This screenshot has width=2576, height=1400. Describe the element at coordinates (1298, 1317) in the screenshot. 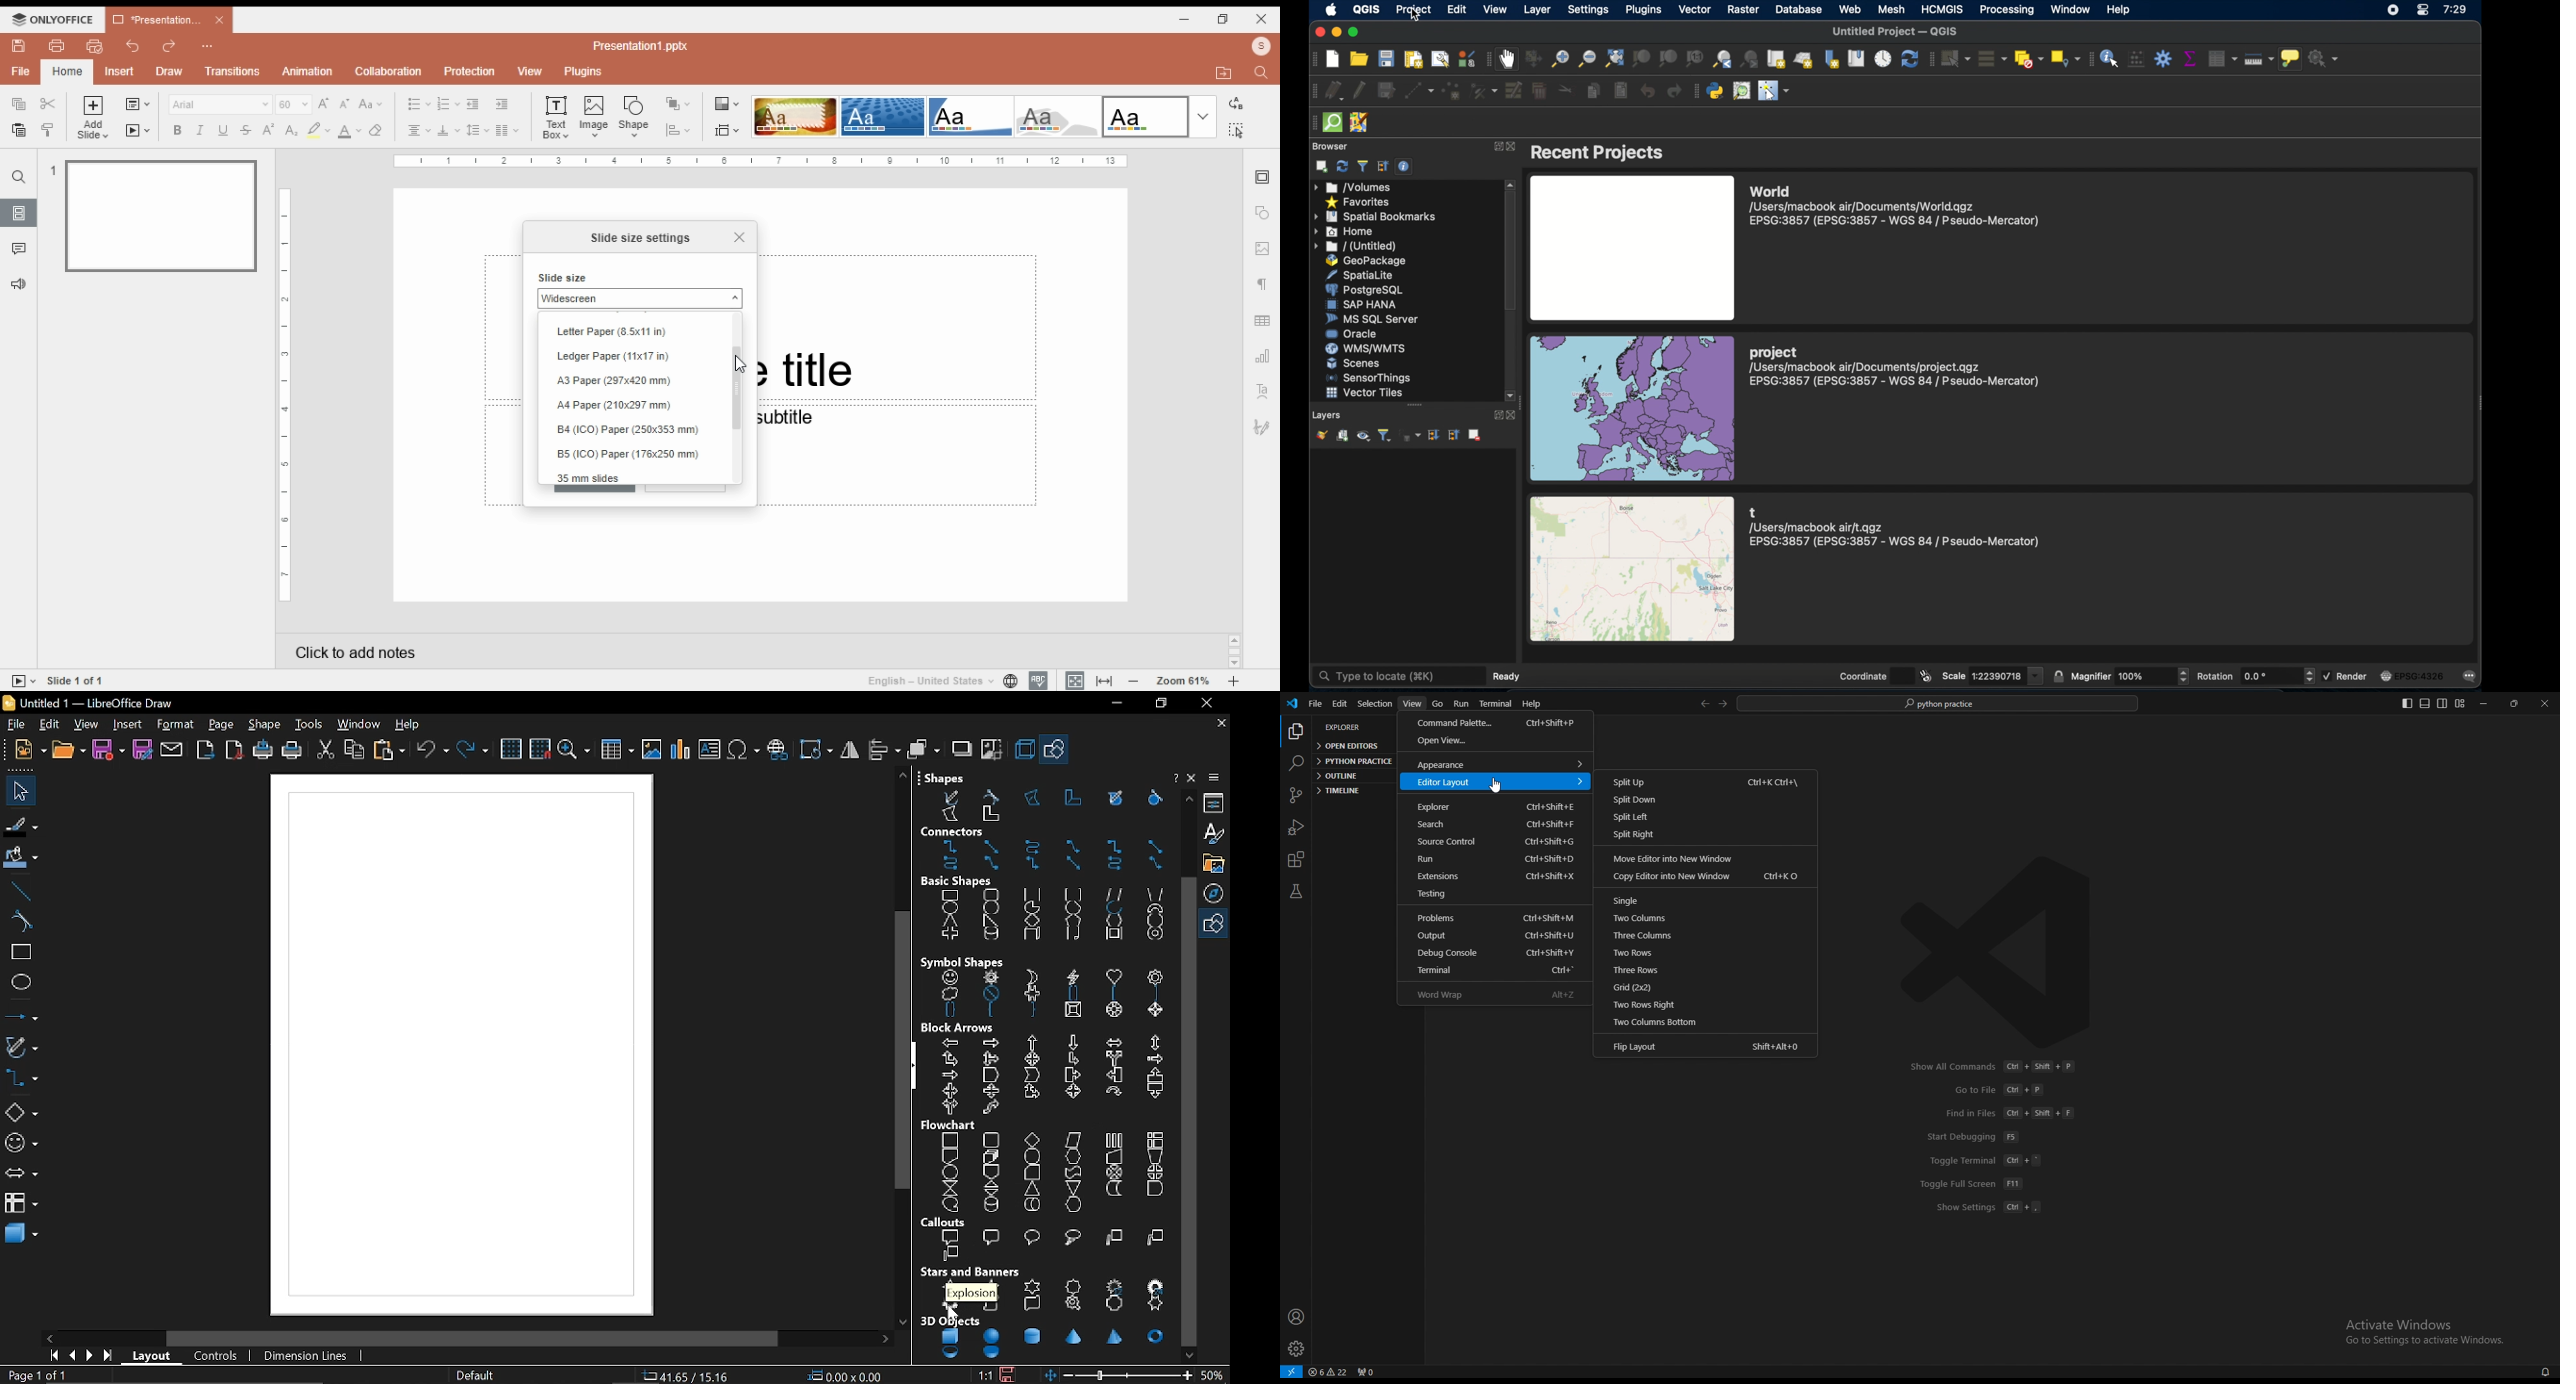

I see `profile` at that location.